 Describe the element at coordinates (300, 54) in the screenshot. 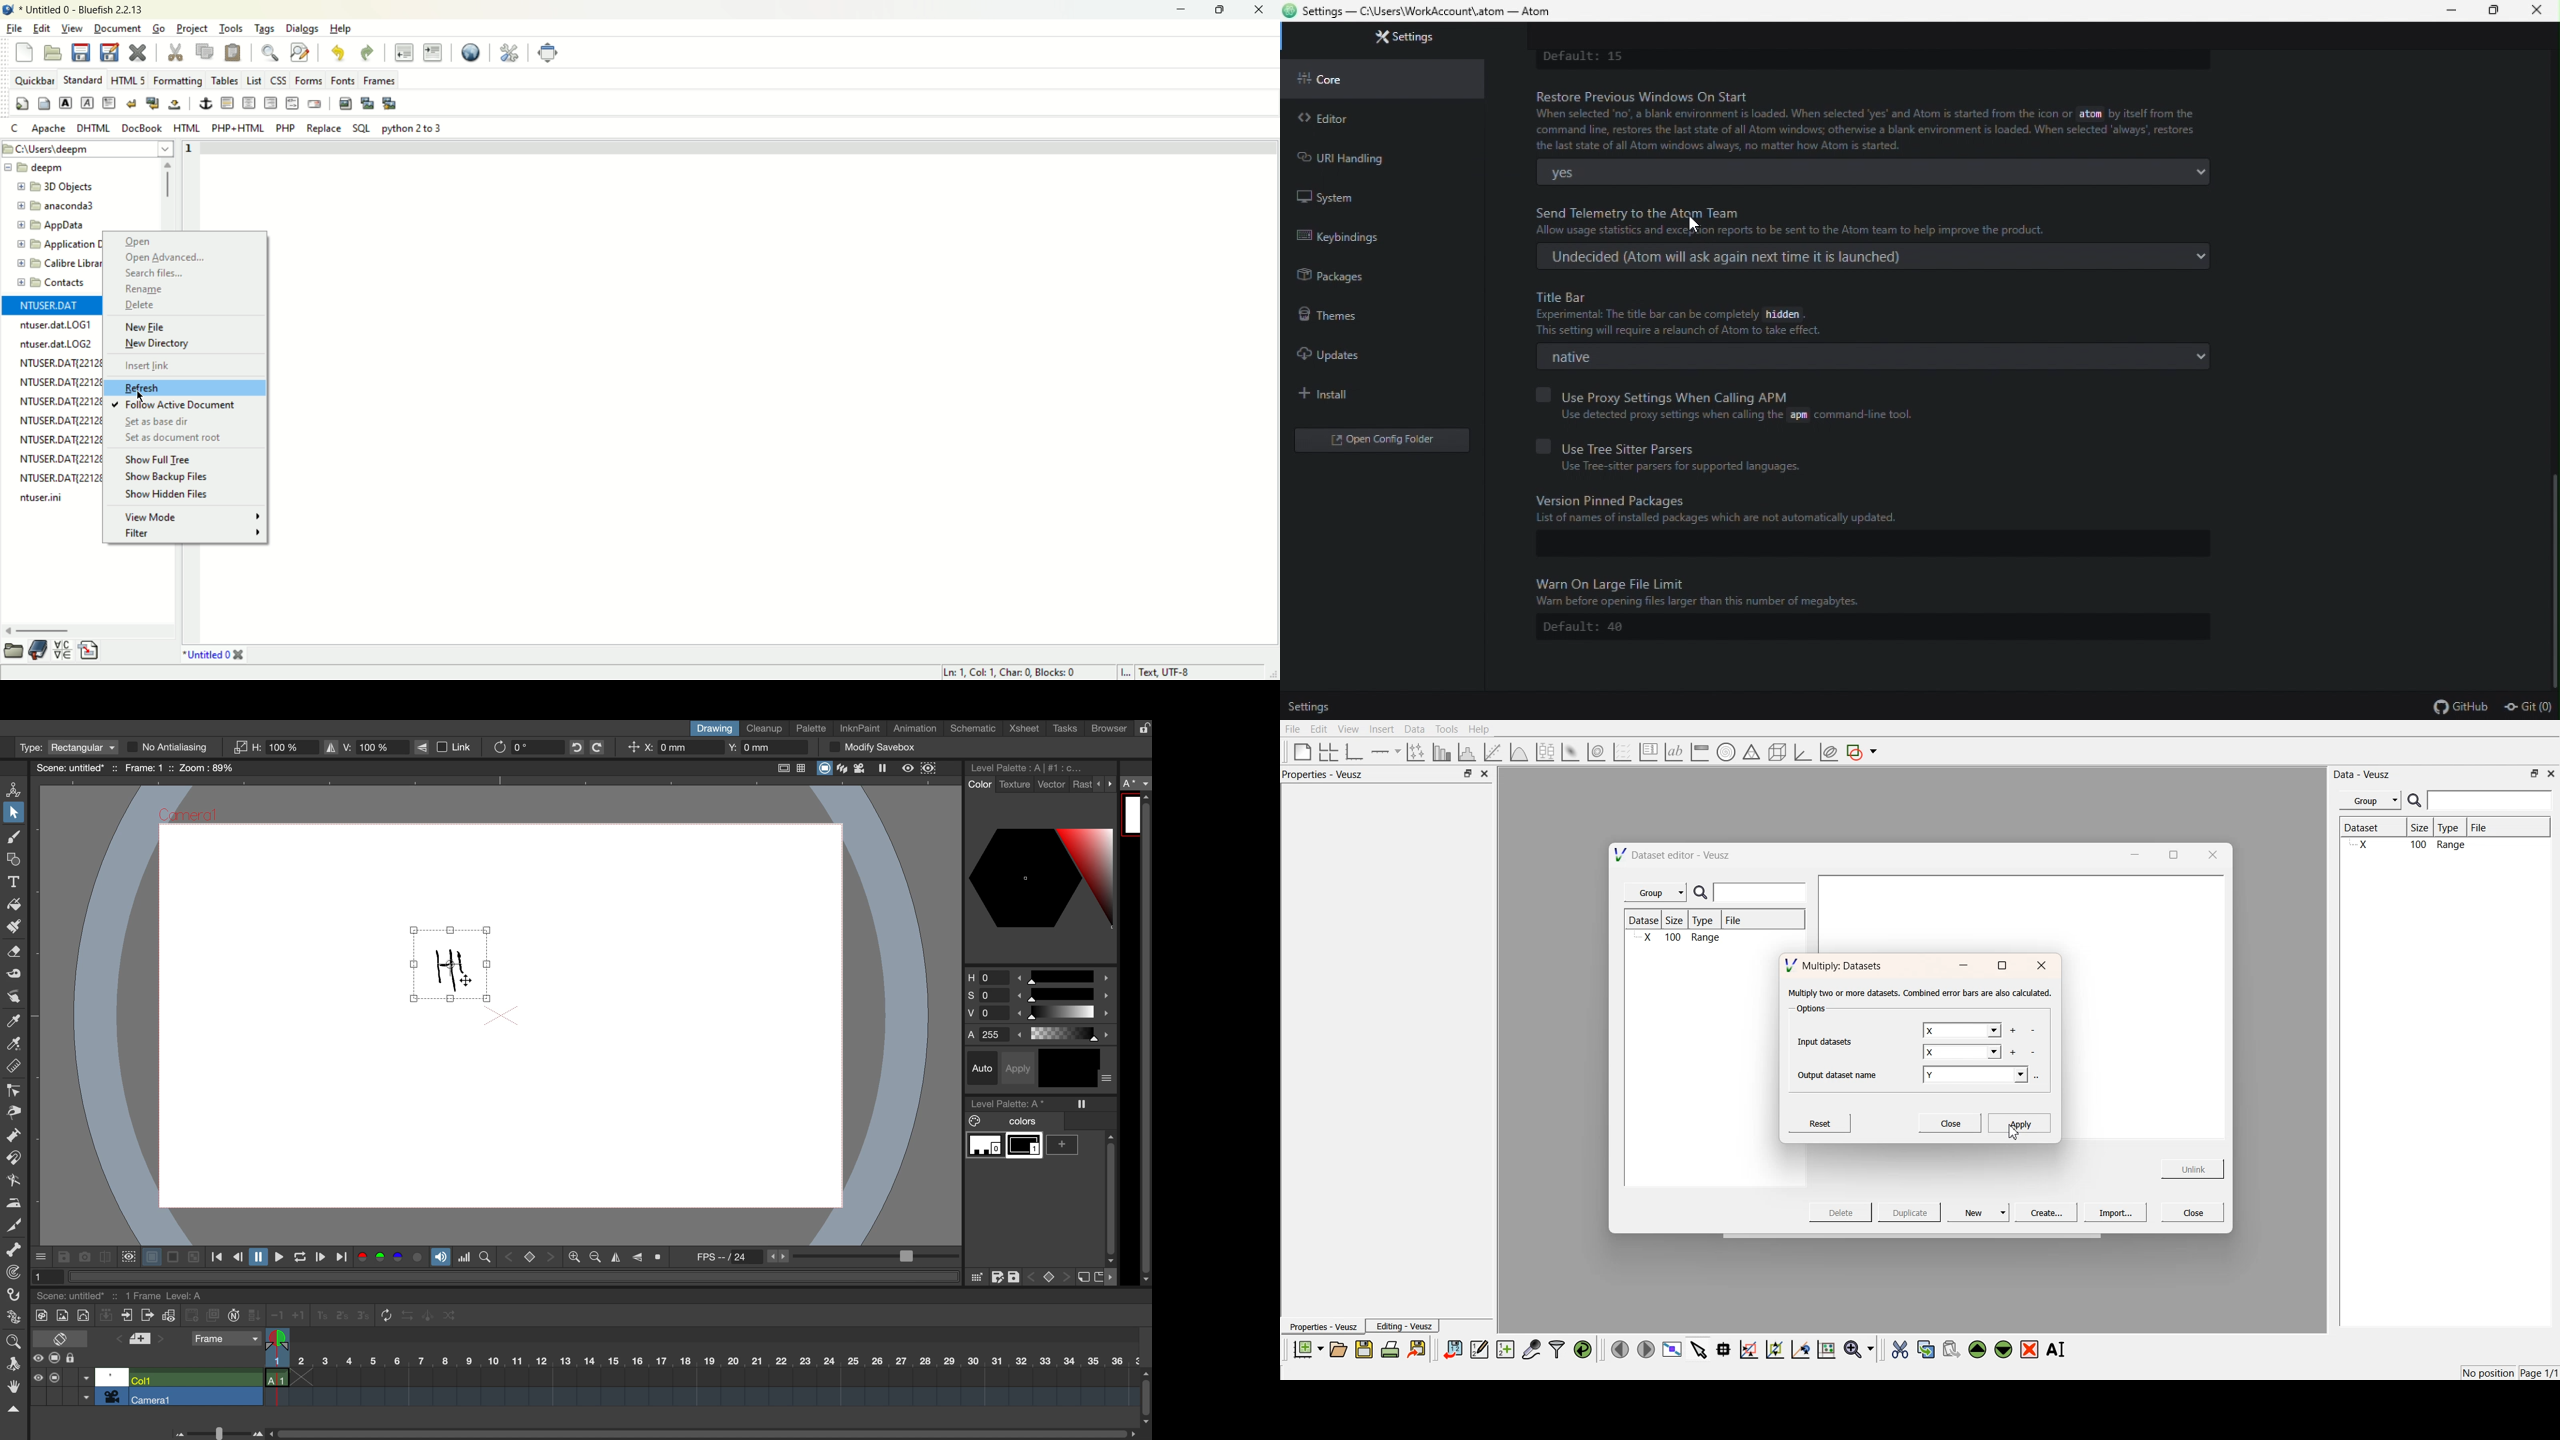

I see `find and replace` at that location.